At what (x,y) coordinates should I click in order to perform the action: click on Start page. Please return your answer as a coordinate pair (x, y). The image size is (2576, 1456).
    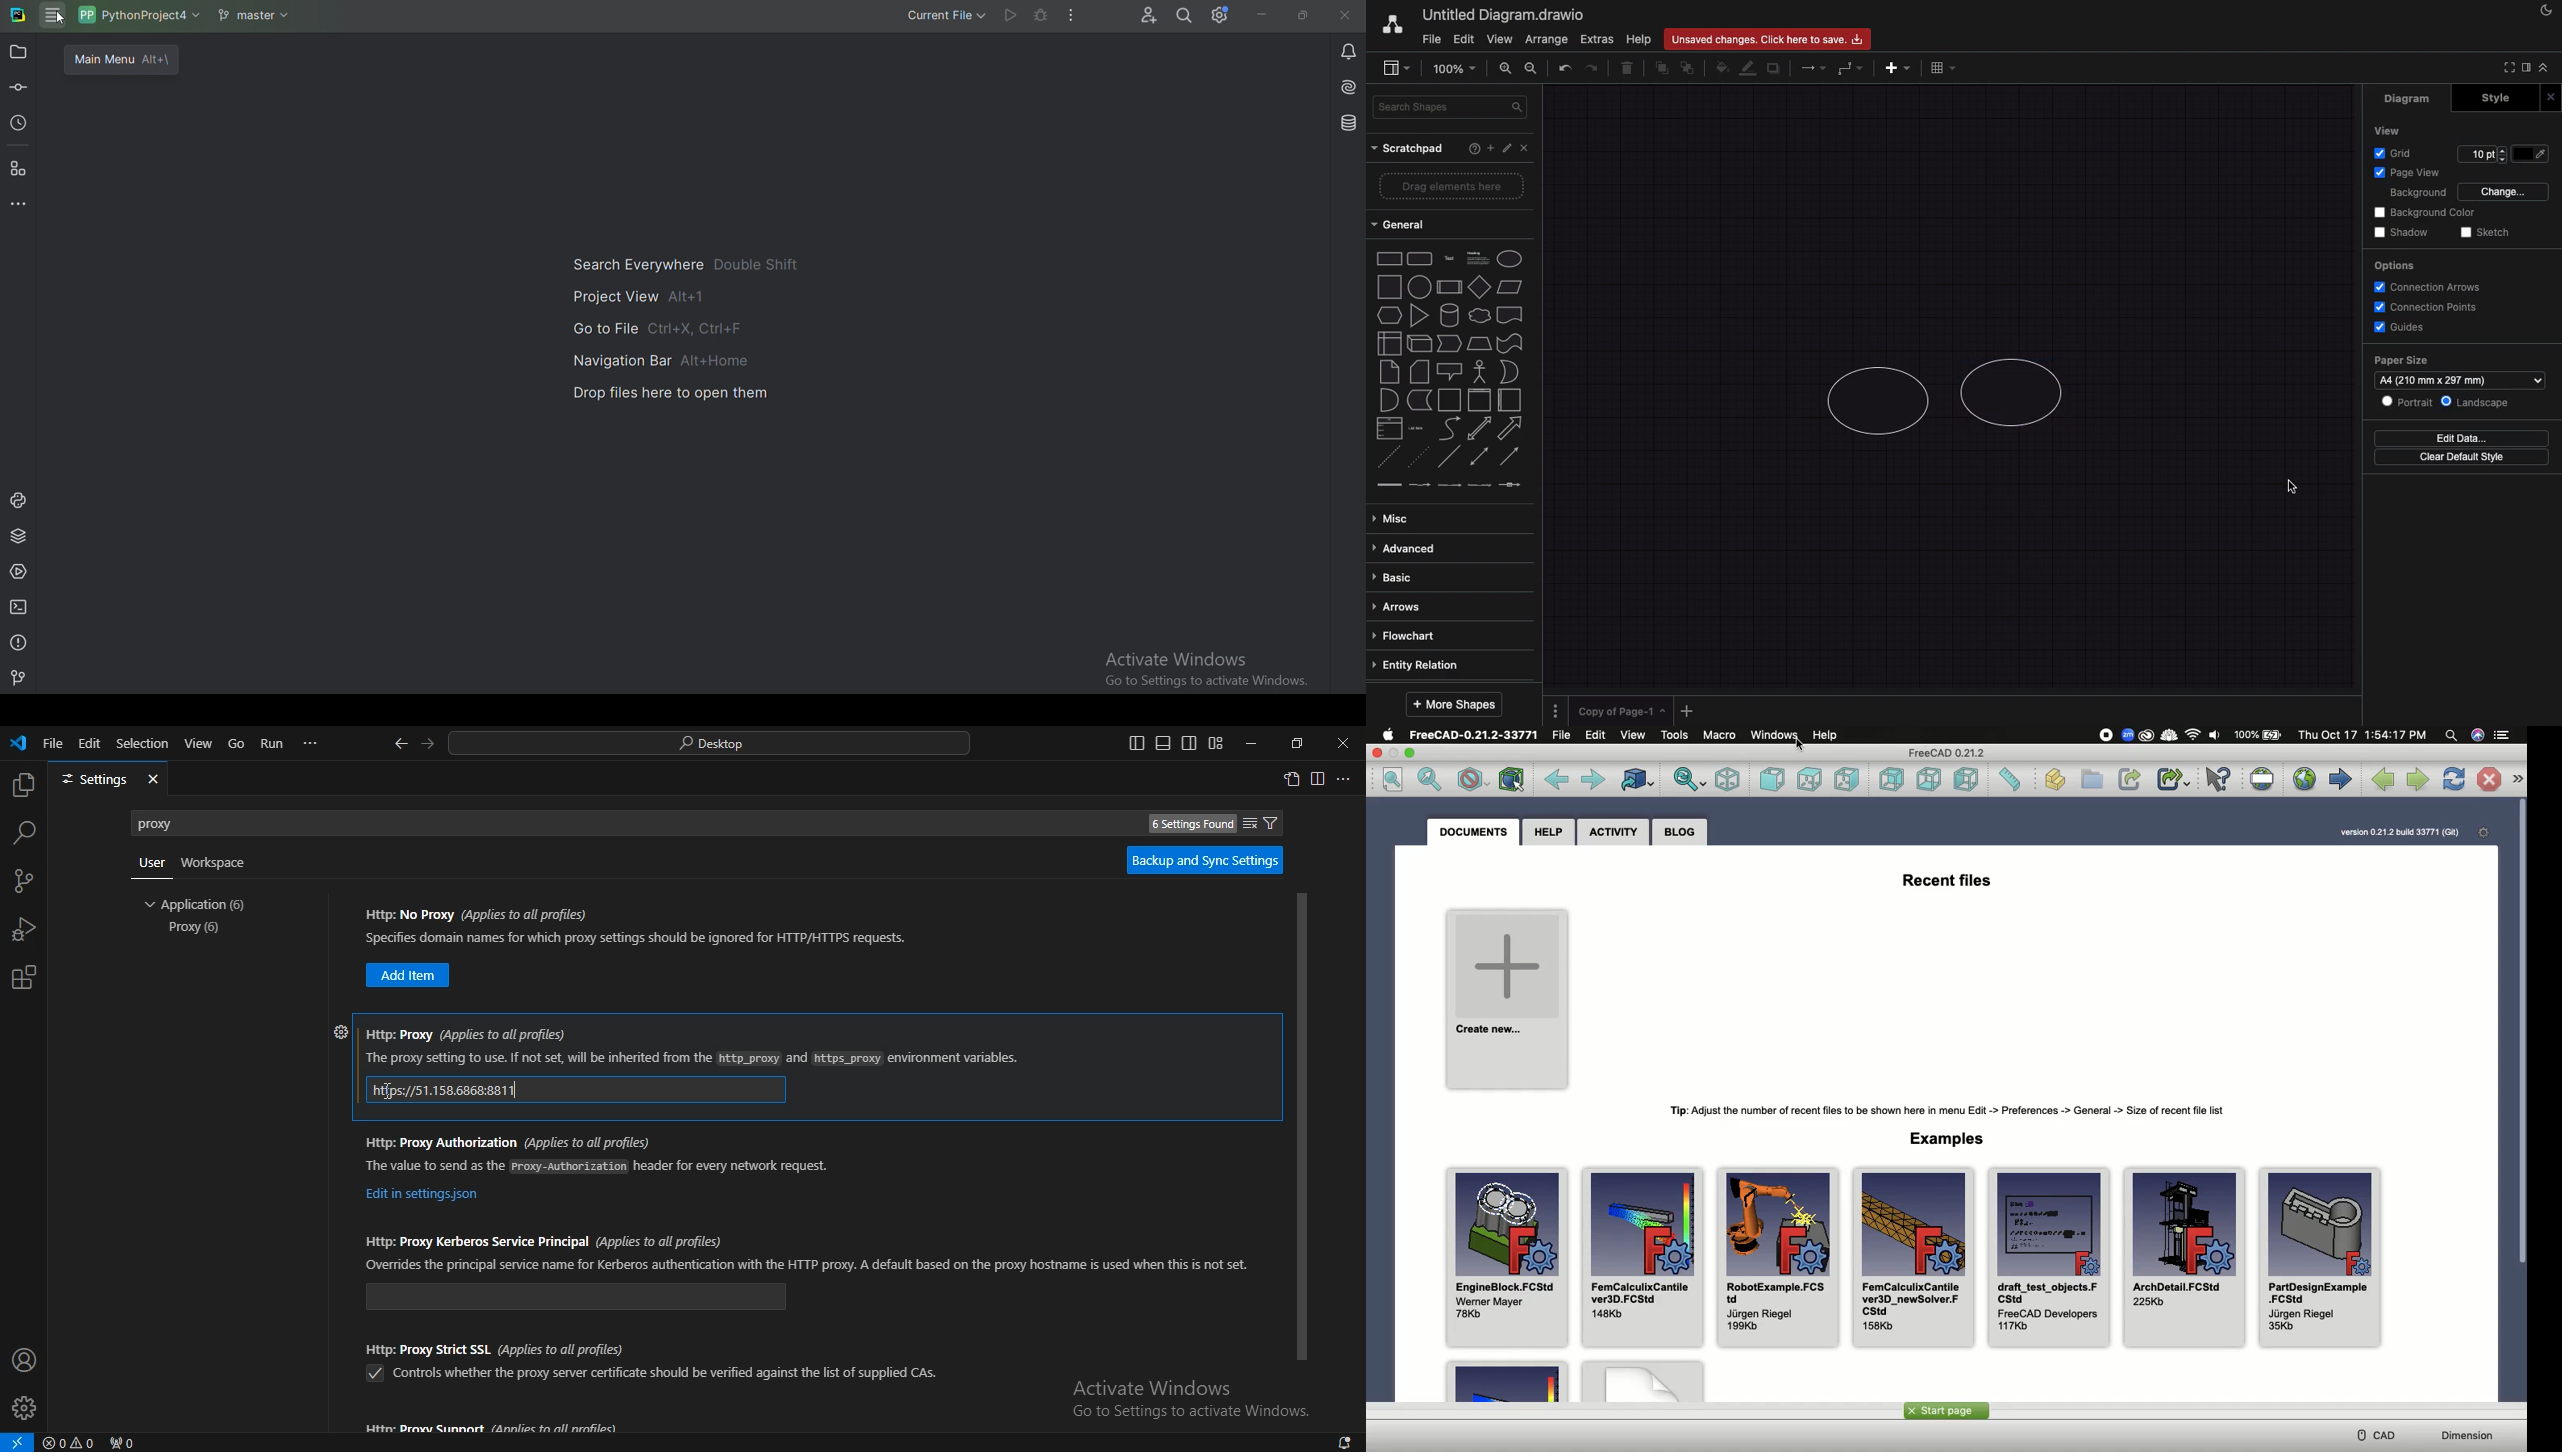
    Looking at the image, I should click on (1945, 1410).